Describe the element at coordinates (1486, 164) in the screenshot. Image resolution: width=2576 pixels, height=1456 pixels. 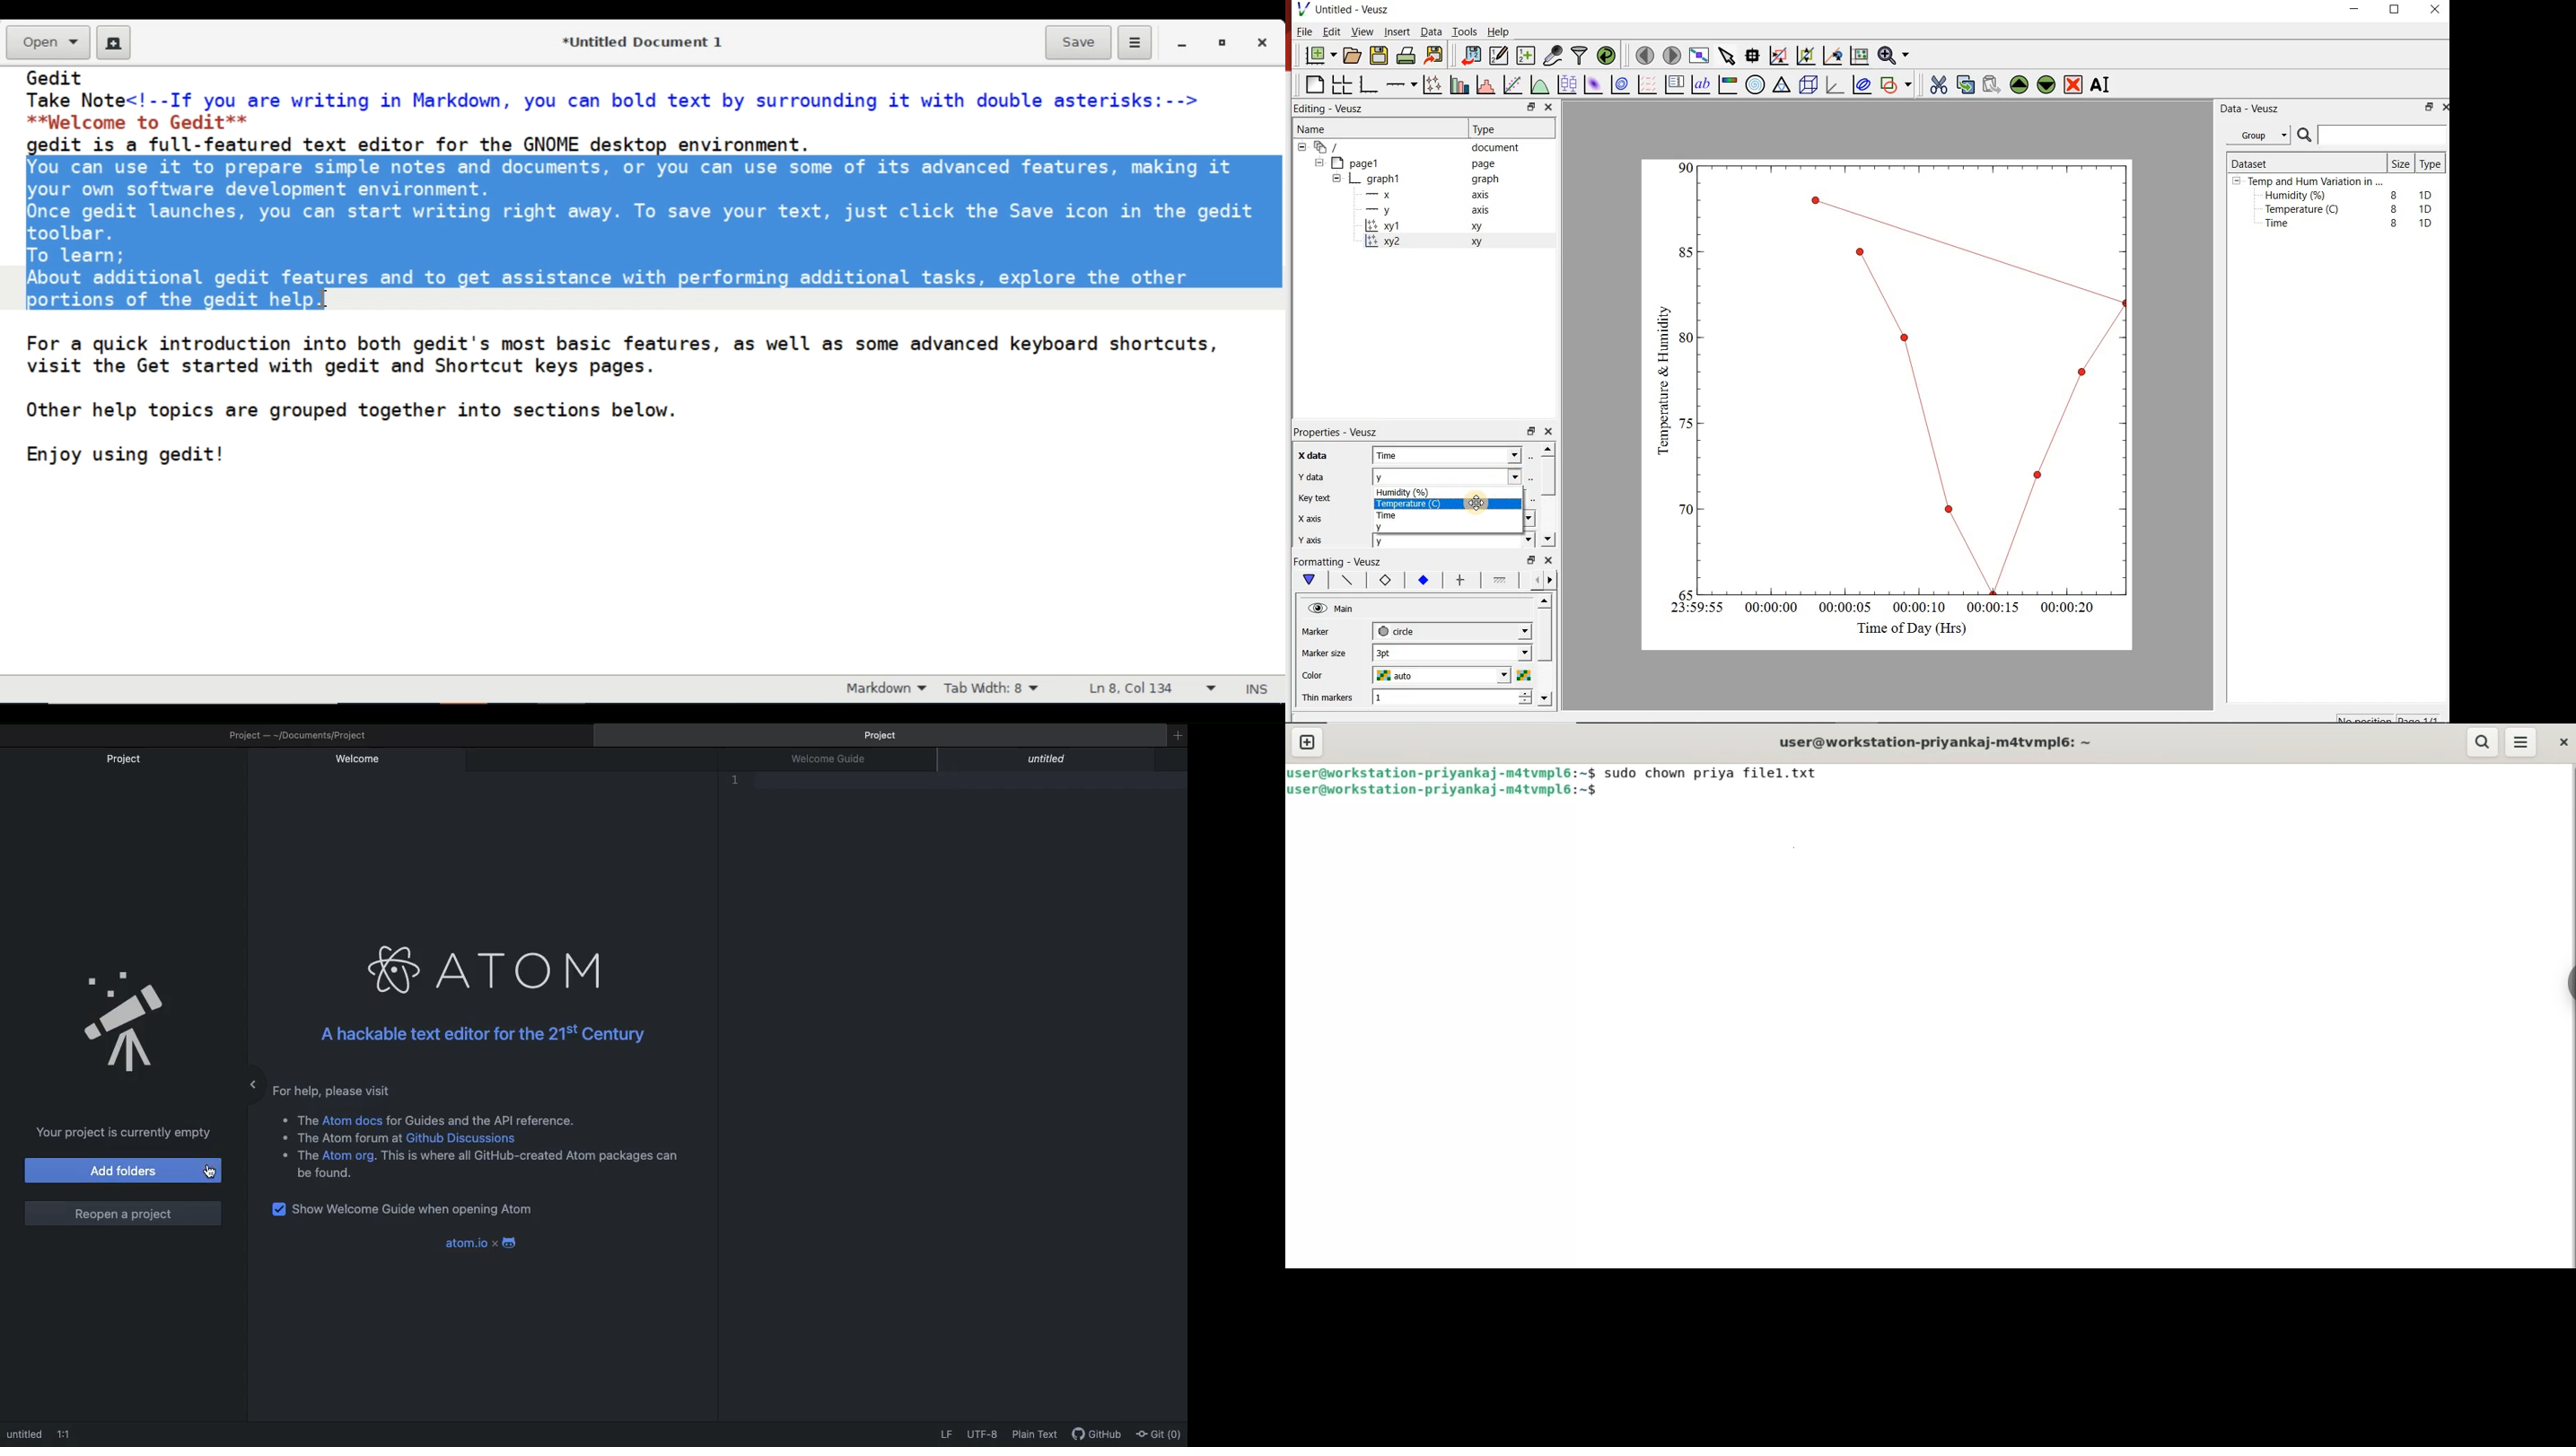
I see `page` at that location.